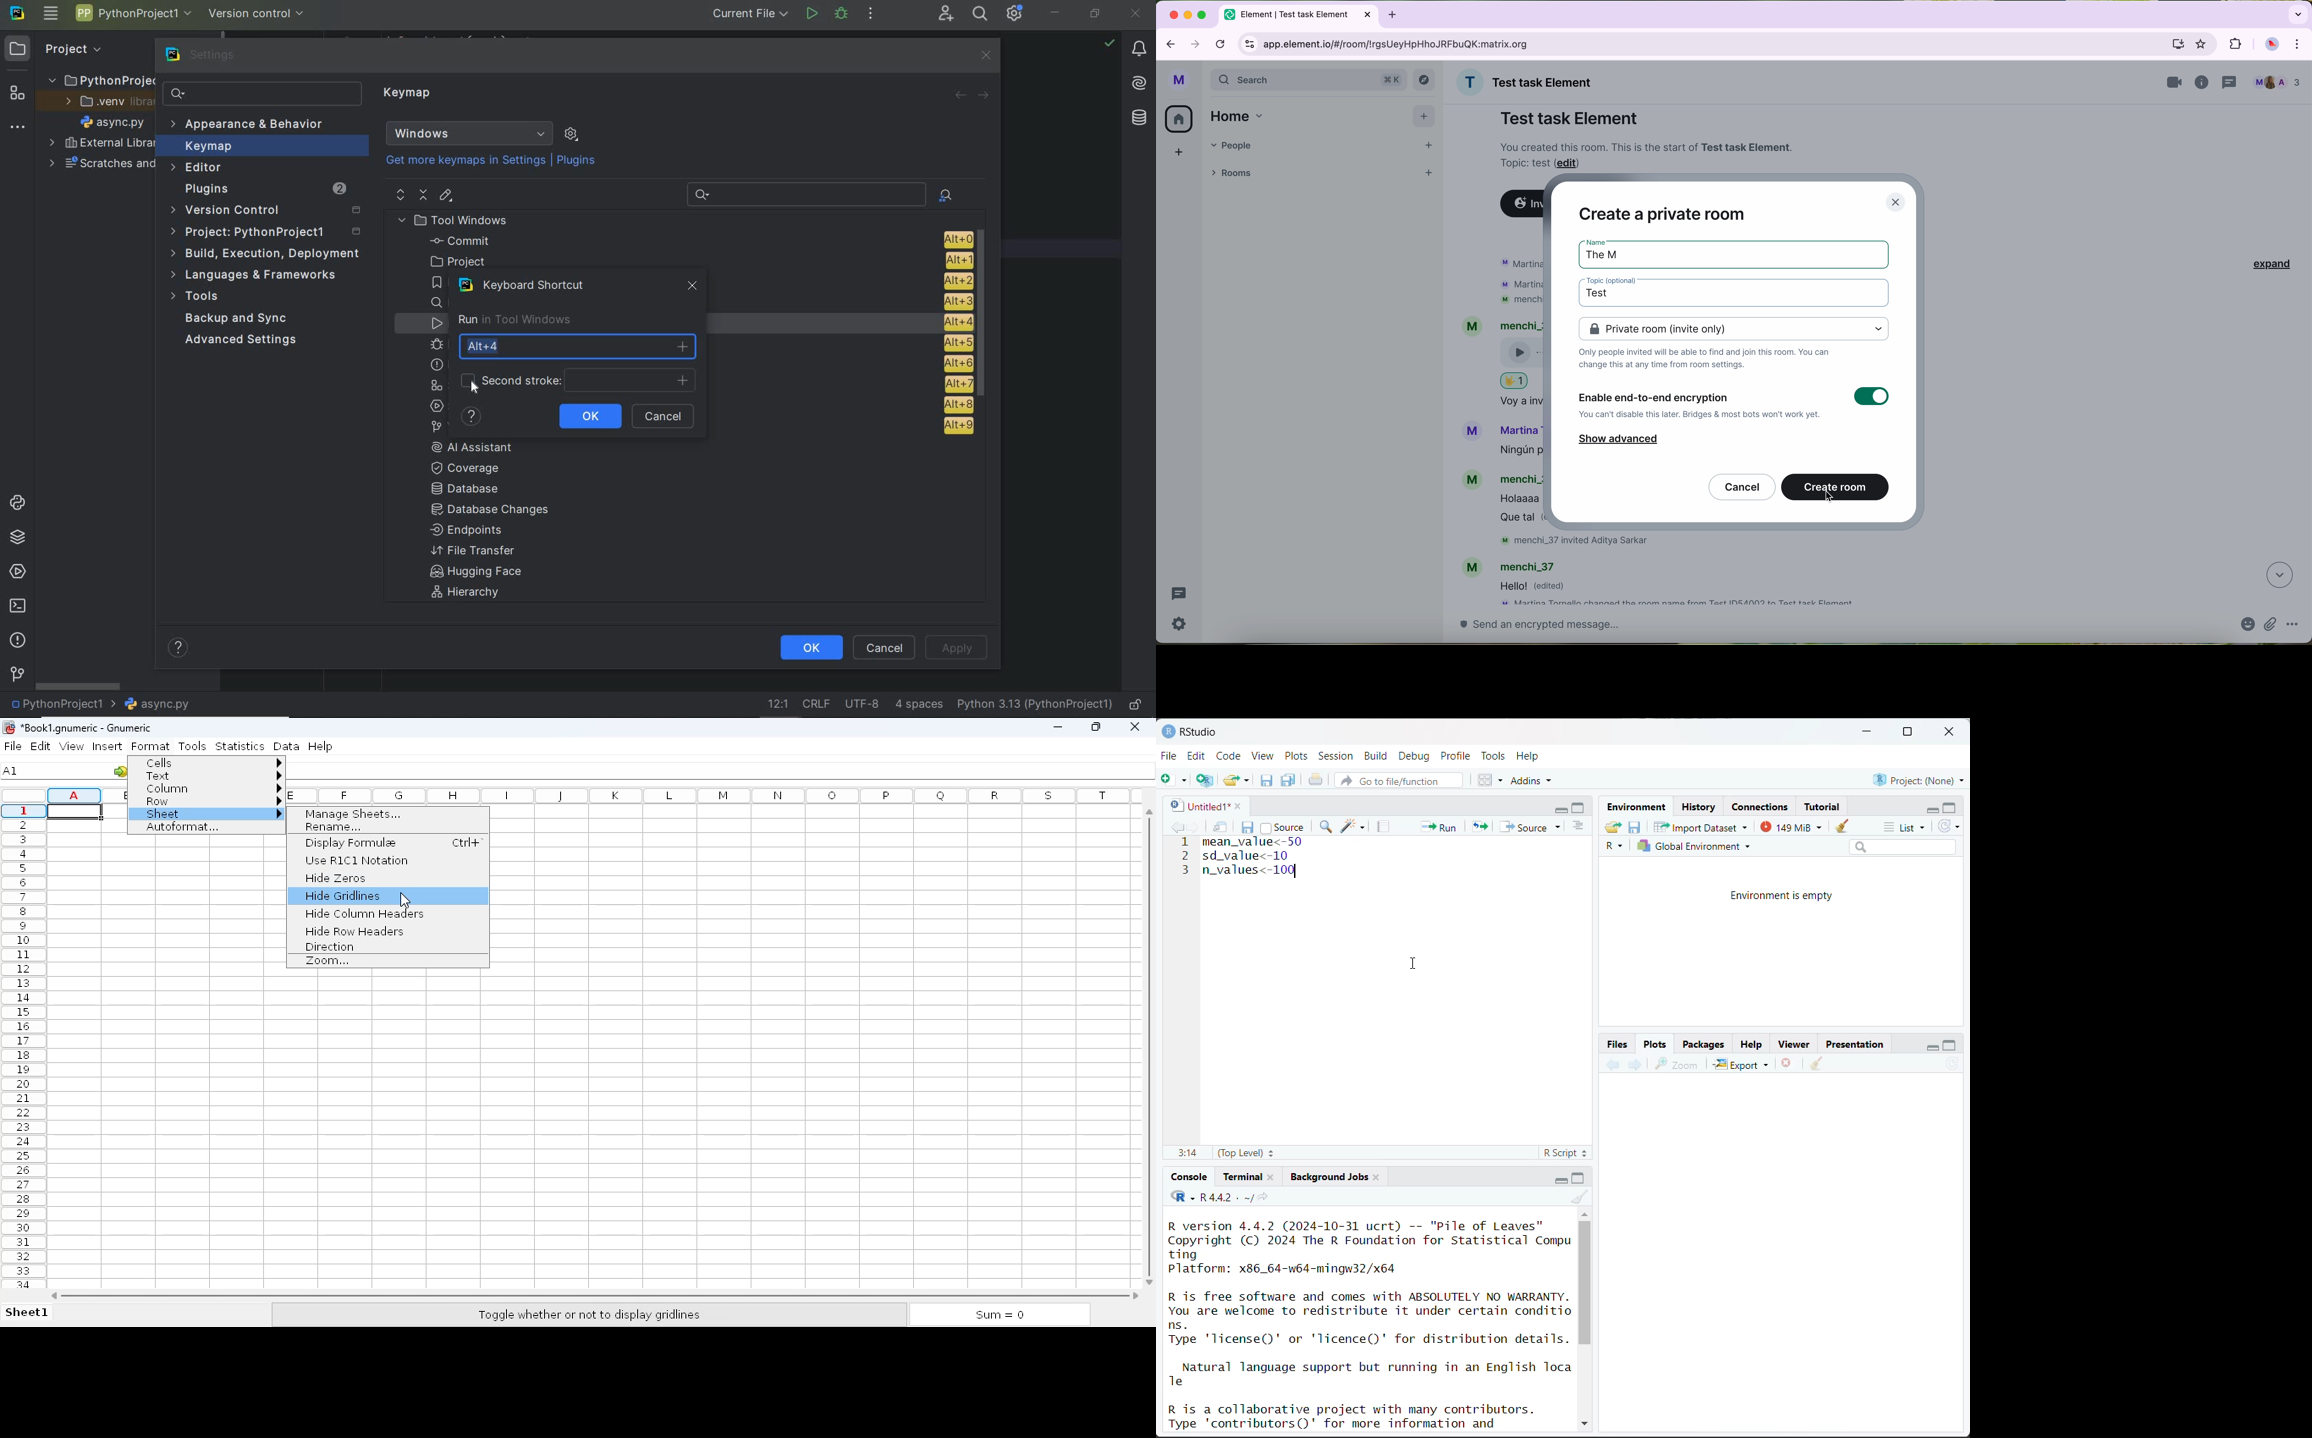 This screenshot has width=2324, height=1456. What do you see at coordinates (1234, 805) in the screenshot?
I see `close` at bounding box center [1234, 805].